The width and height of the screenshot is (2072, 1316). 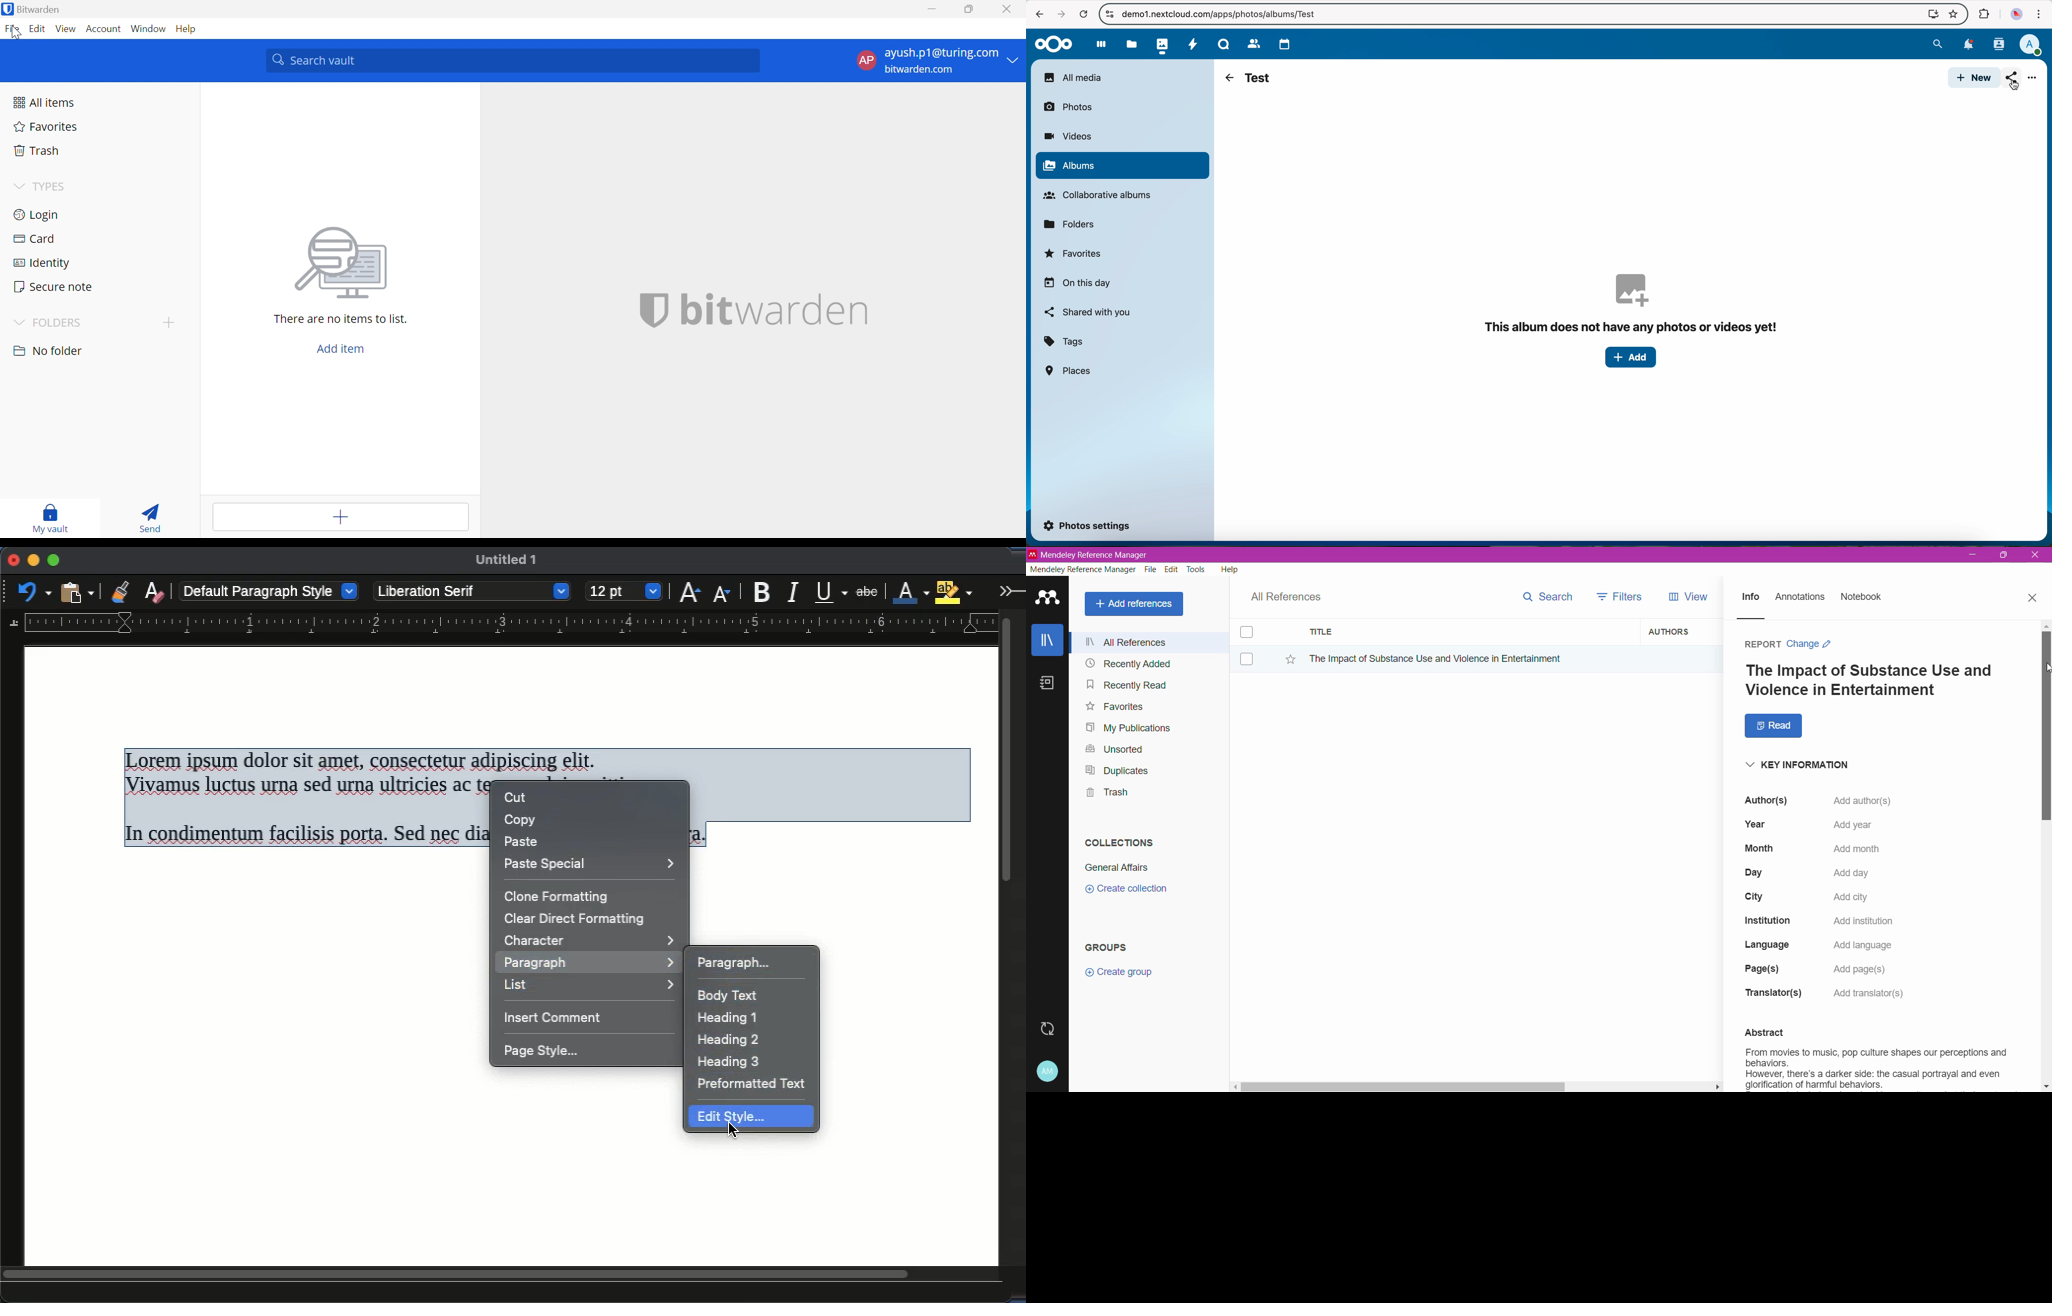 I want to click on search, so click(x=1937, y=43).